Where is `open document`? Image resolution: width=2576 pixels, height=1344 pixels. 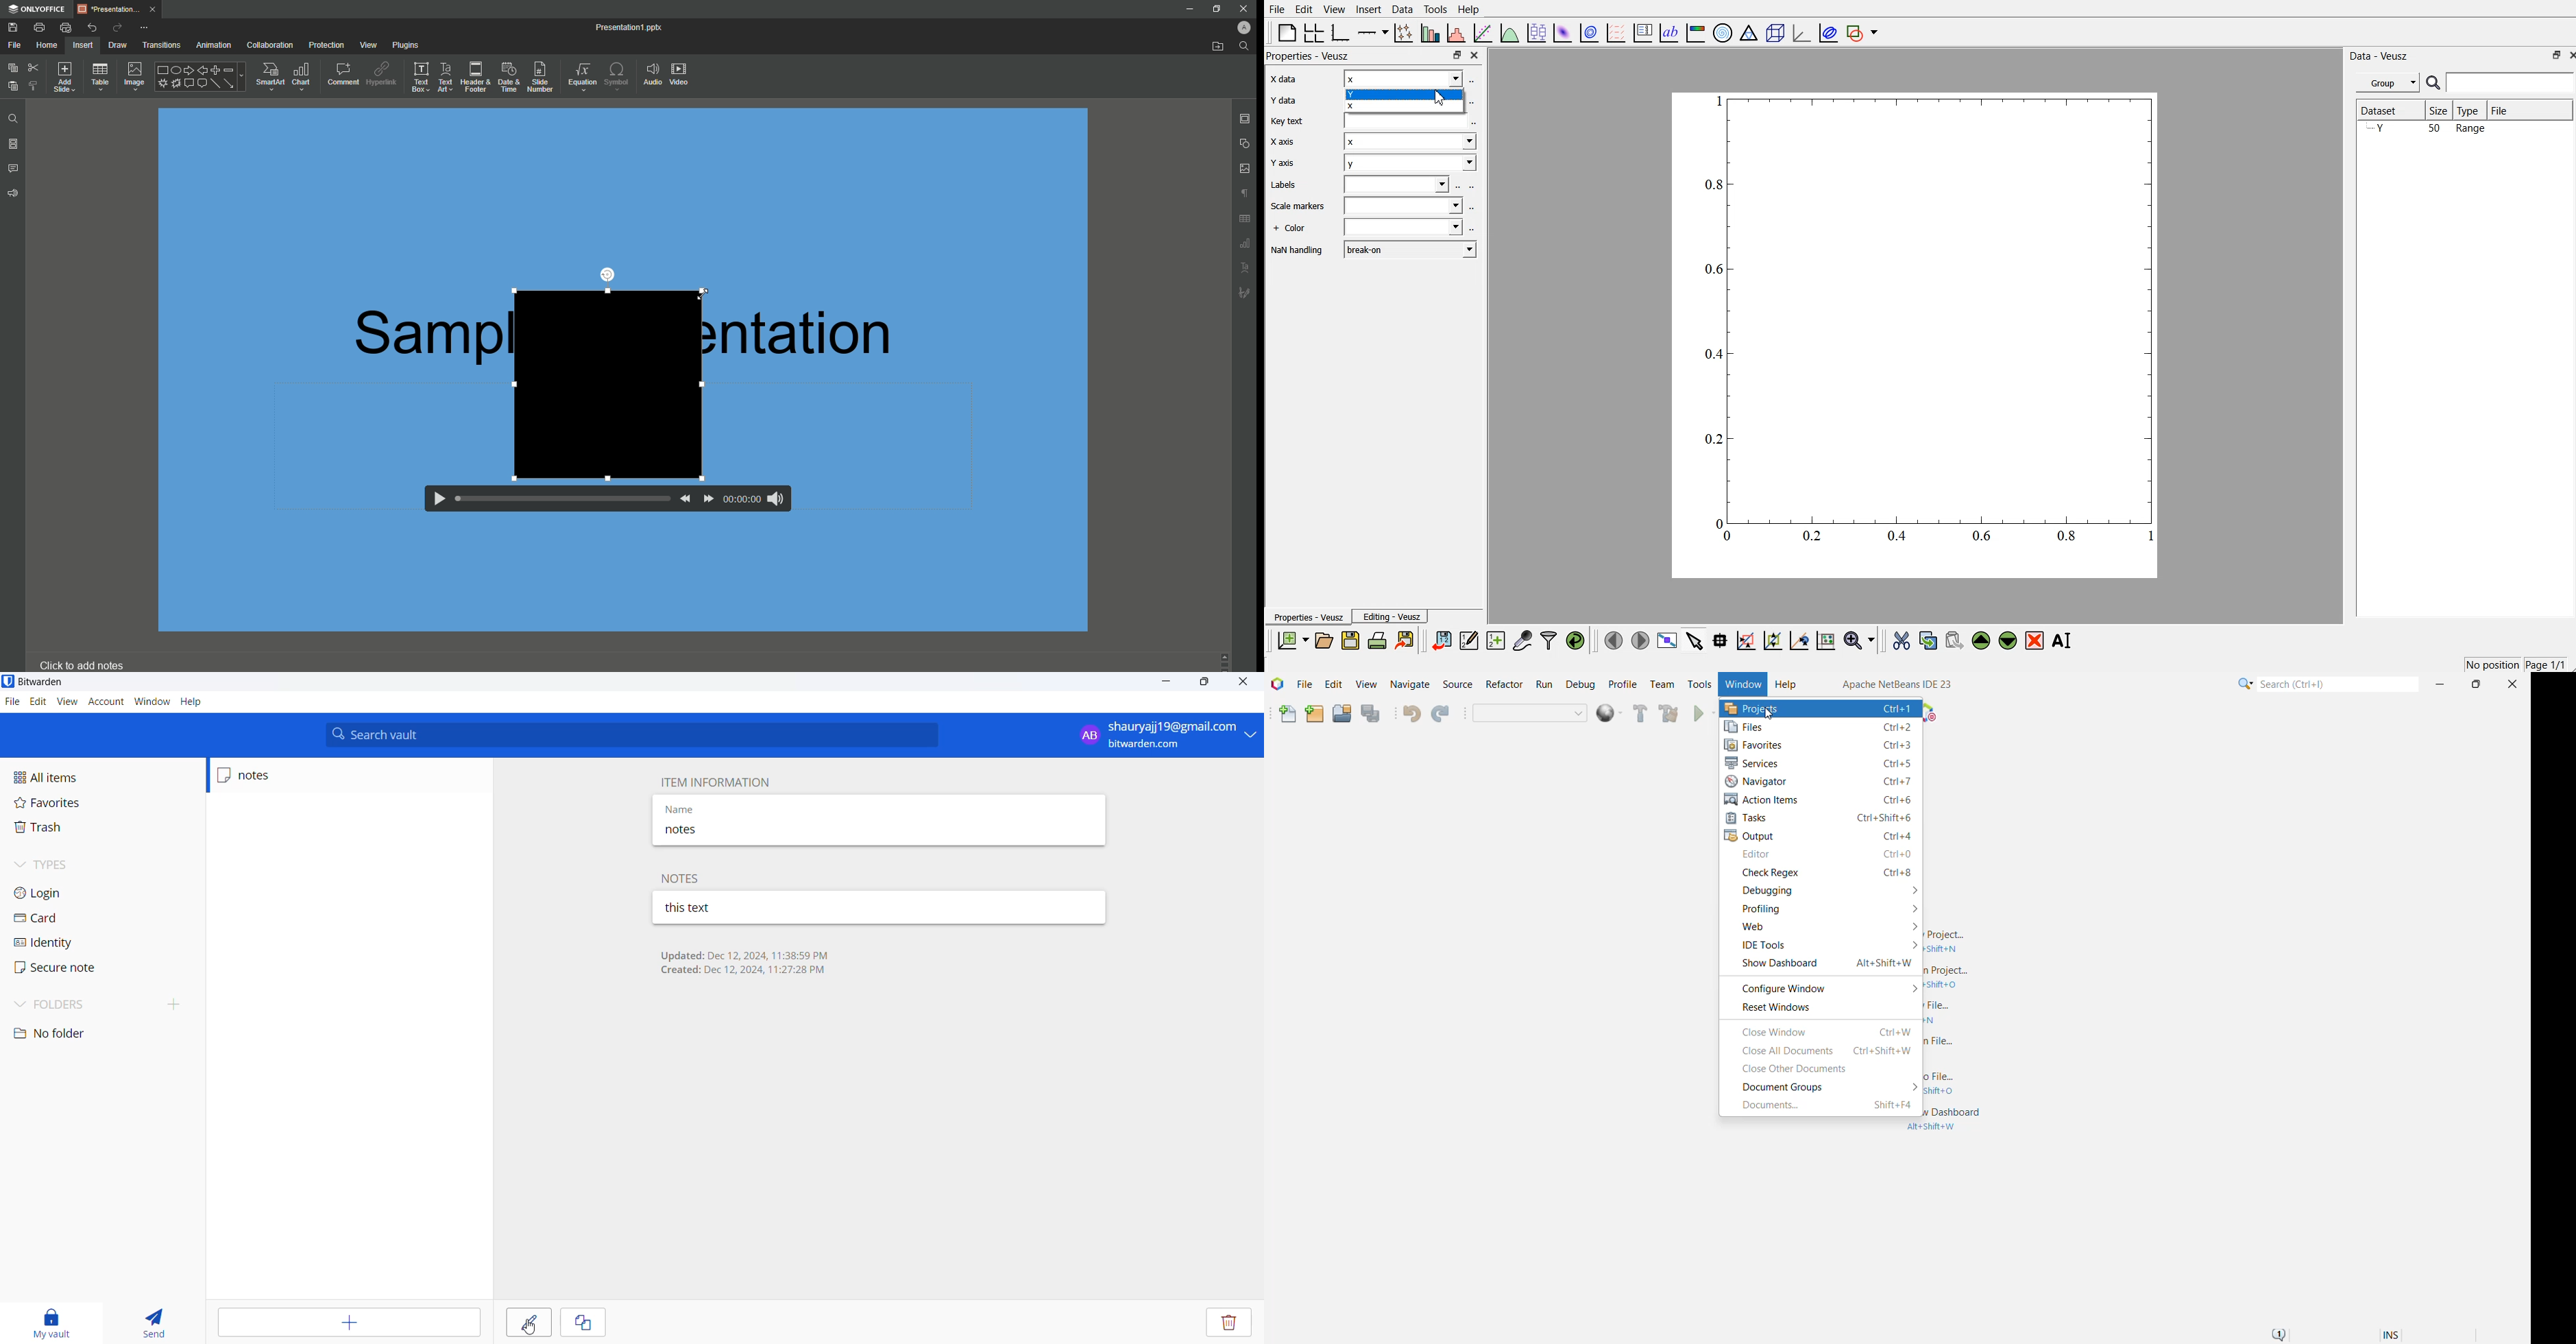
open document is located at coordinates (1326, 641).